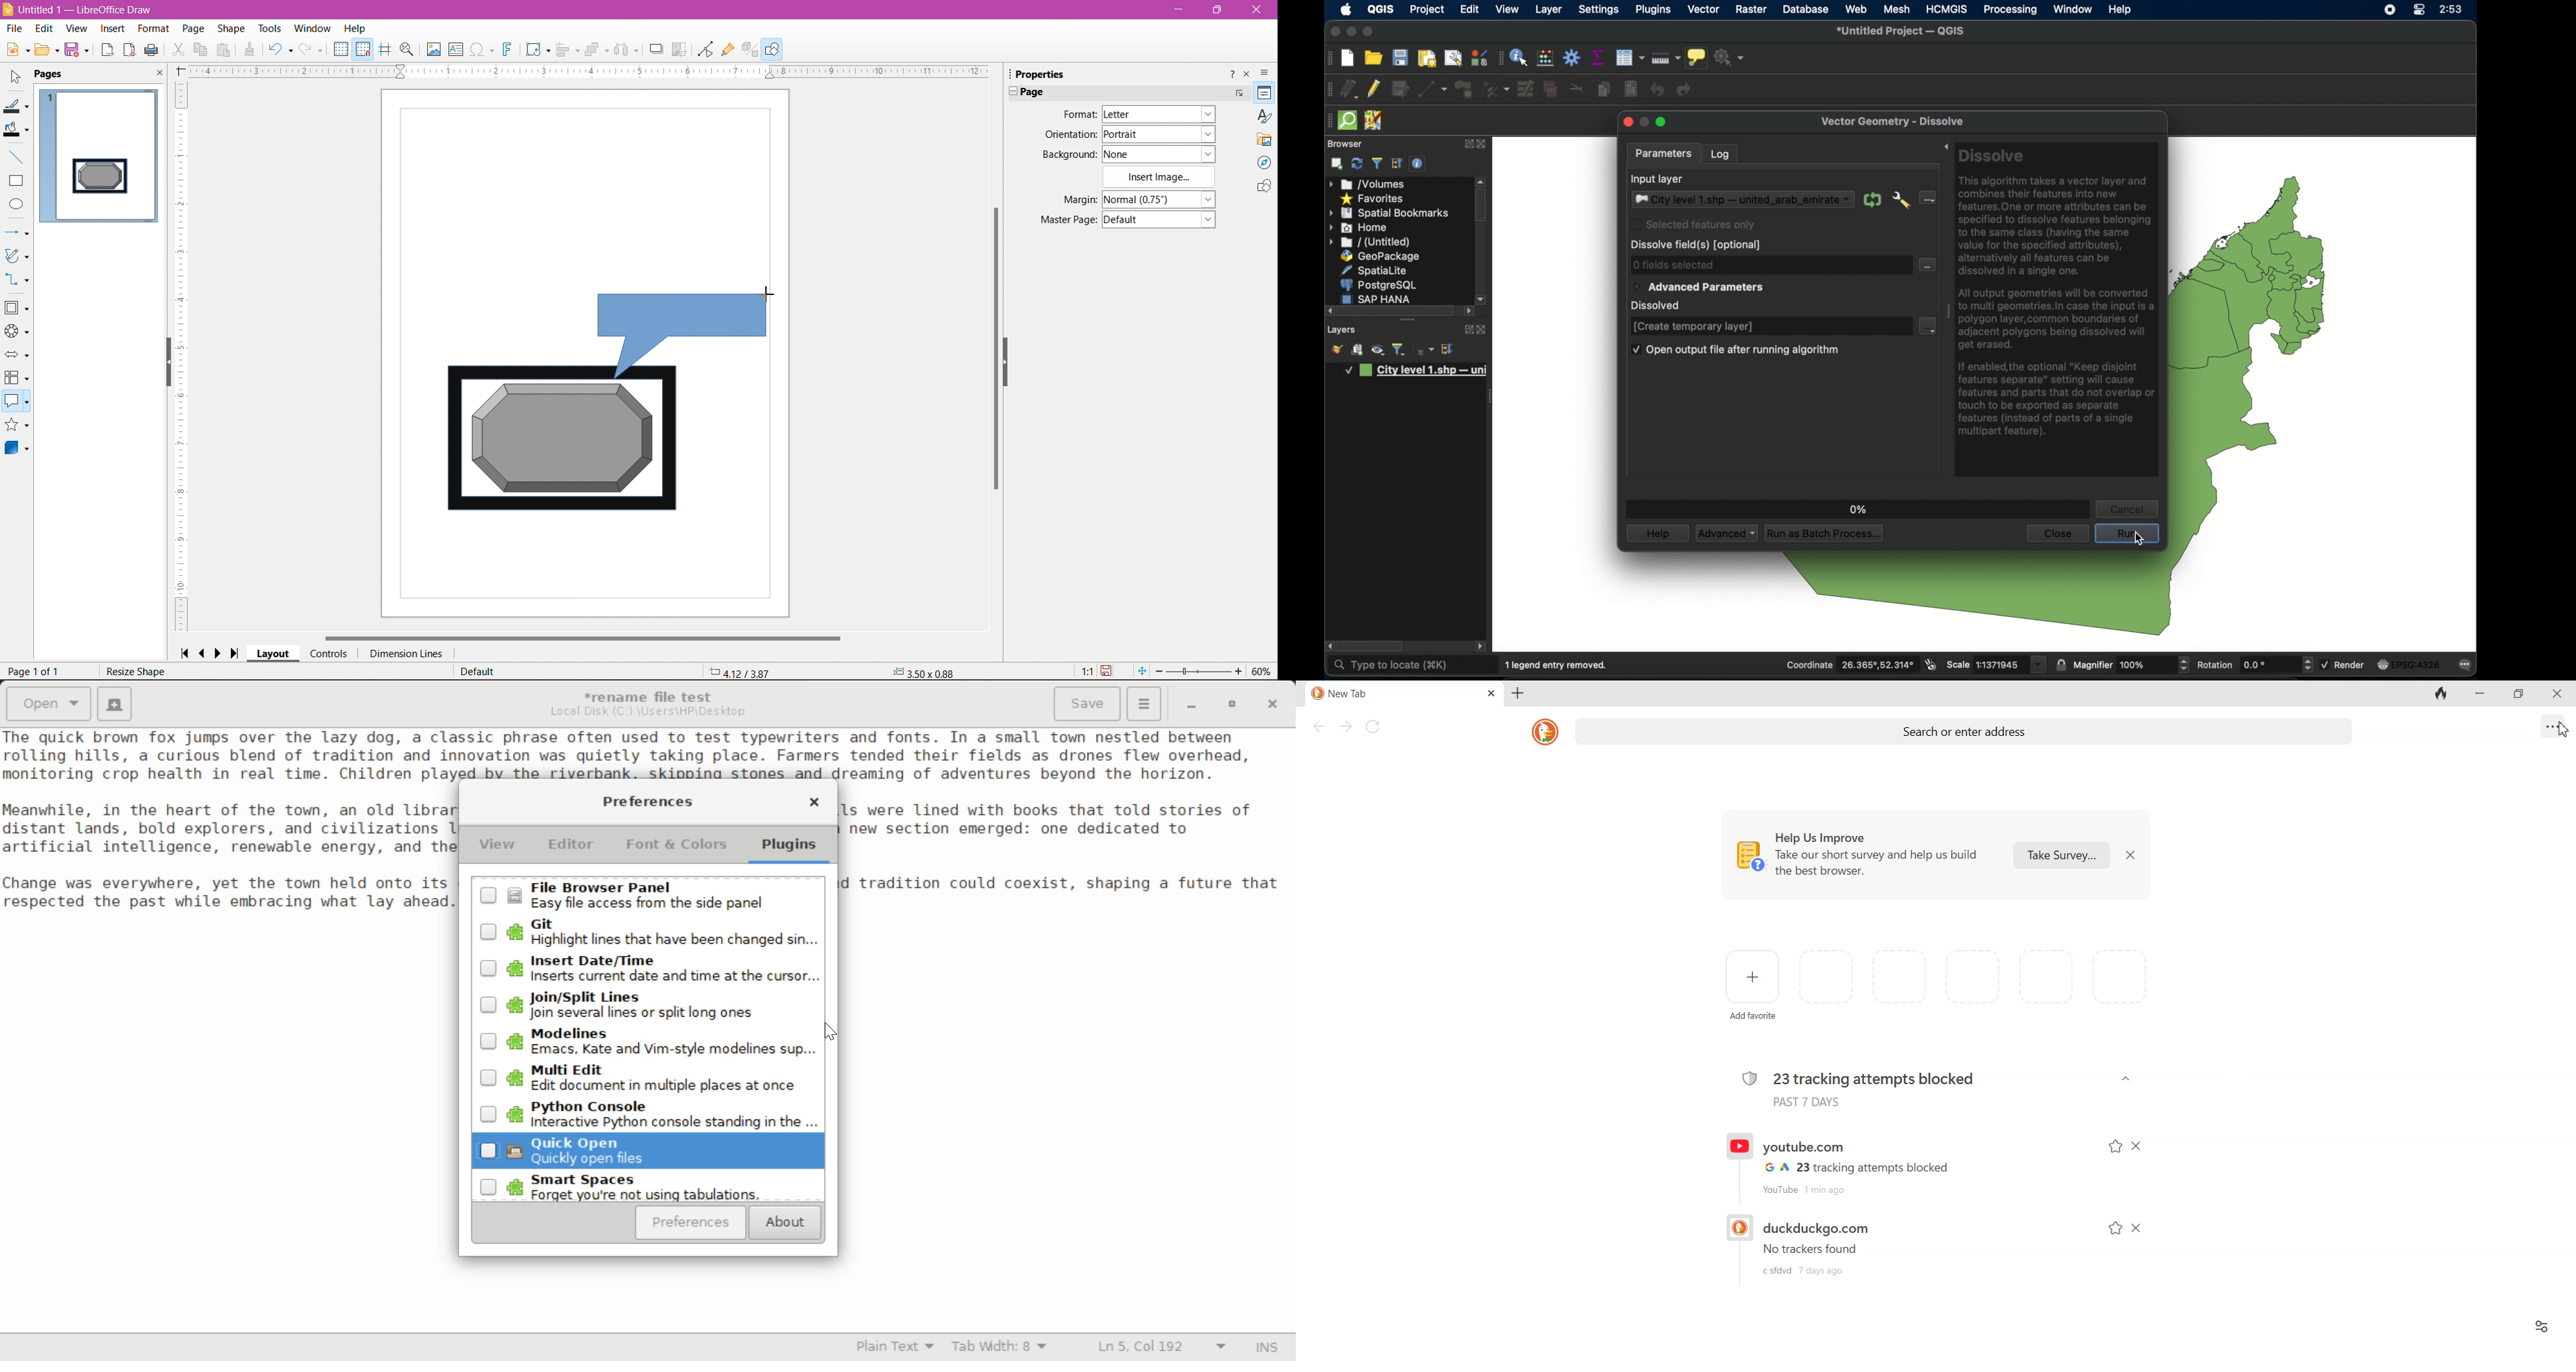  Describe the element at coordinates (405, 654) in the screenshot. I see `Dimension Lines` at that location.